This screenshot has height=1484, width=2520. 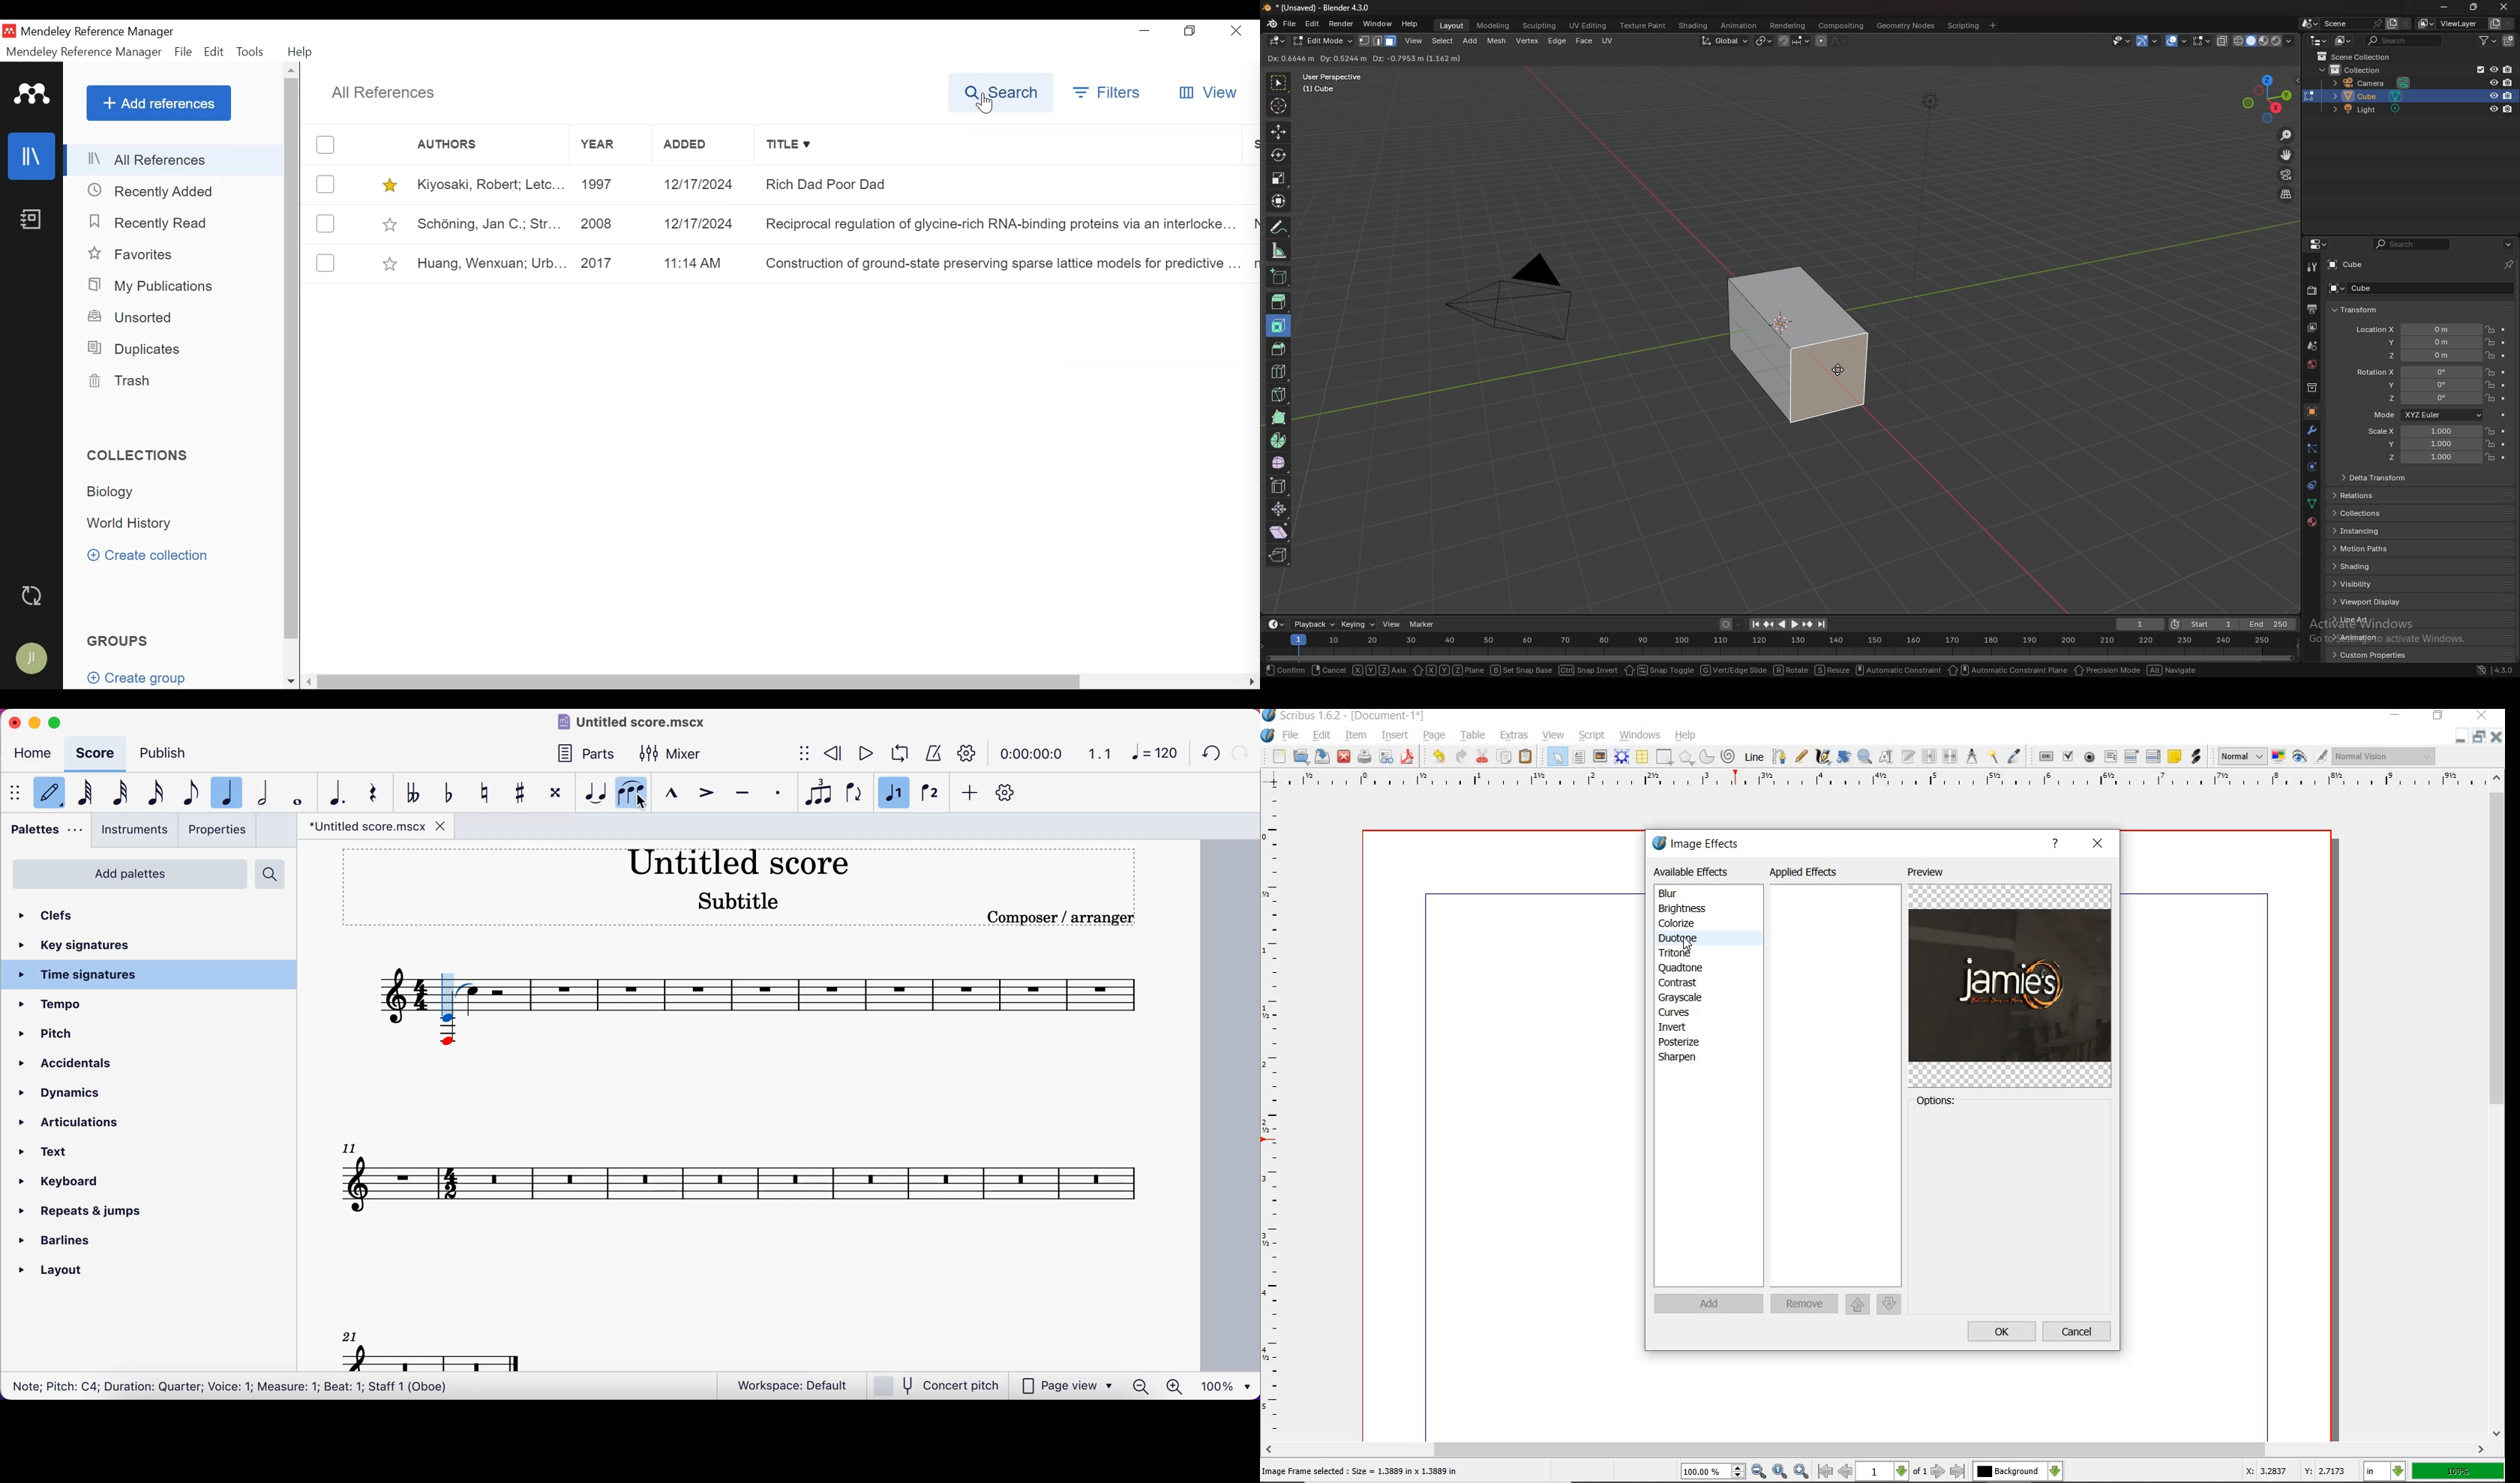 I want to click on smooth, so click(x=1280, y=463).